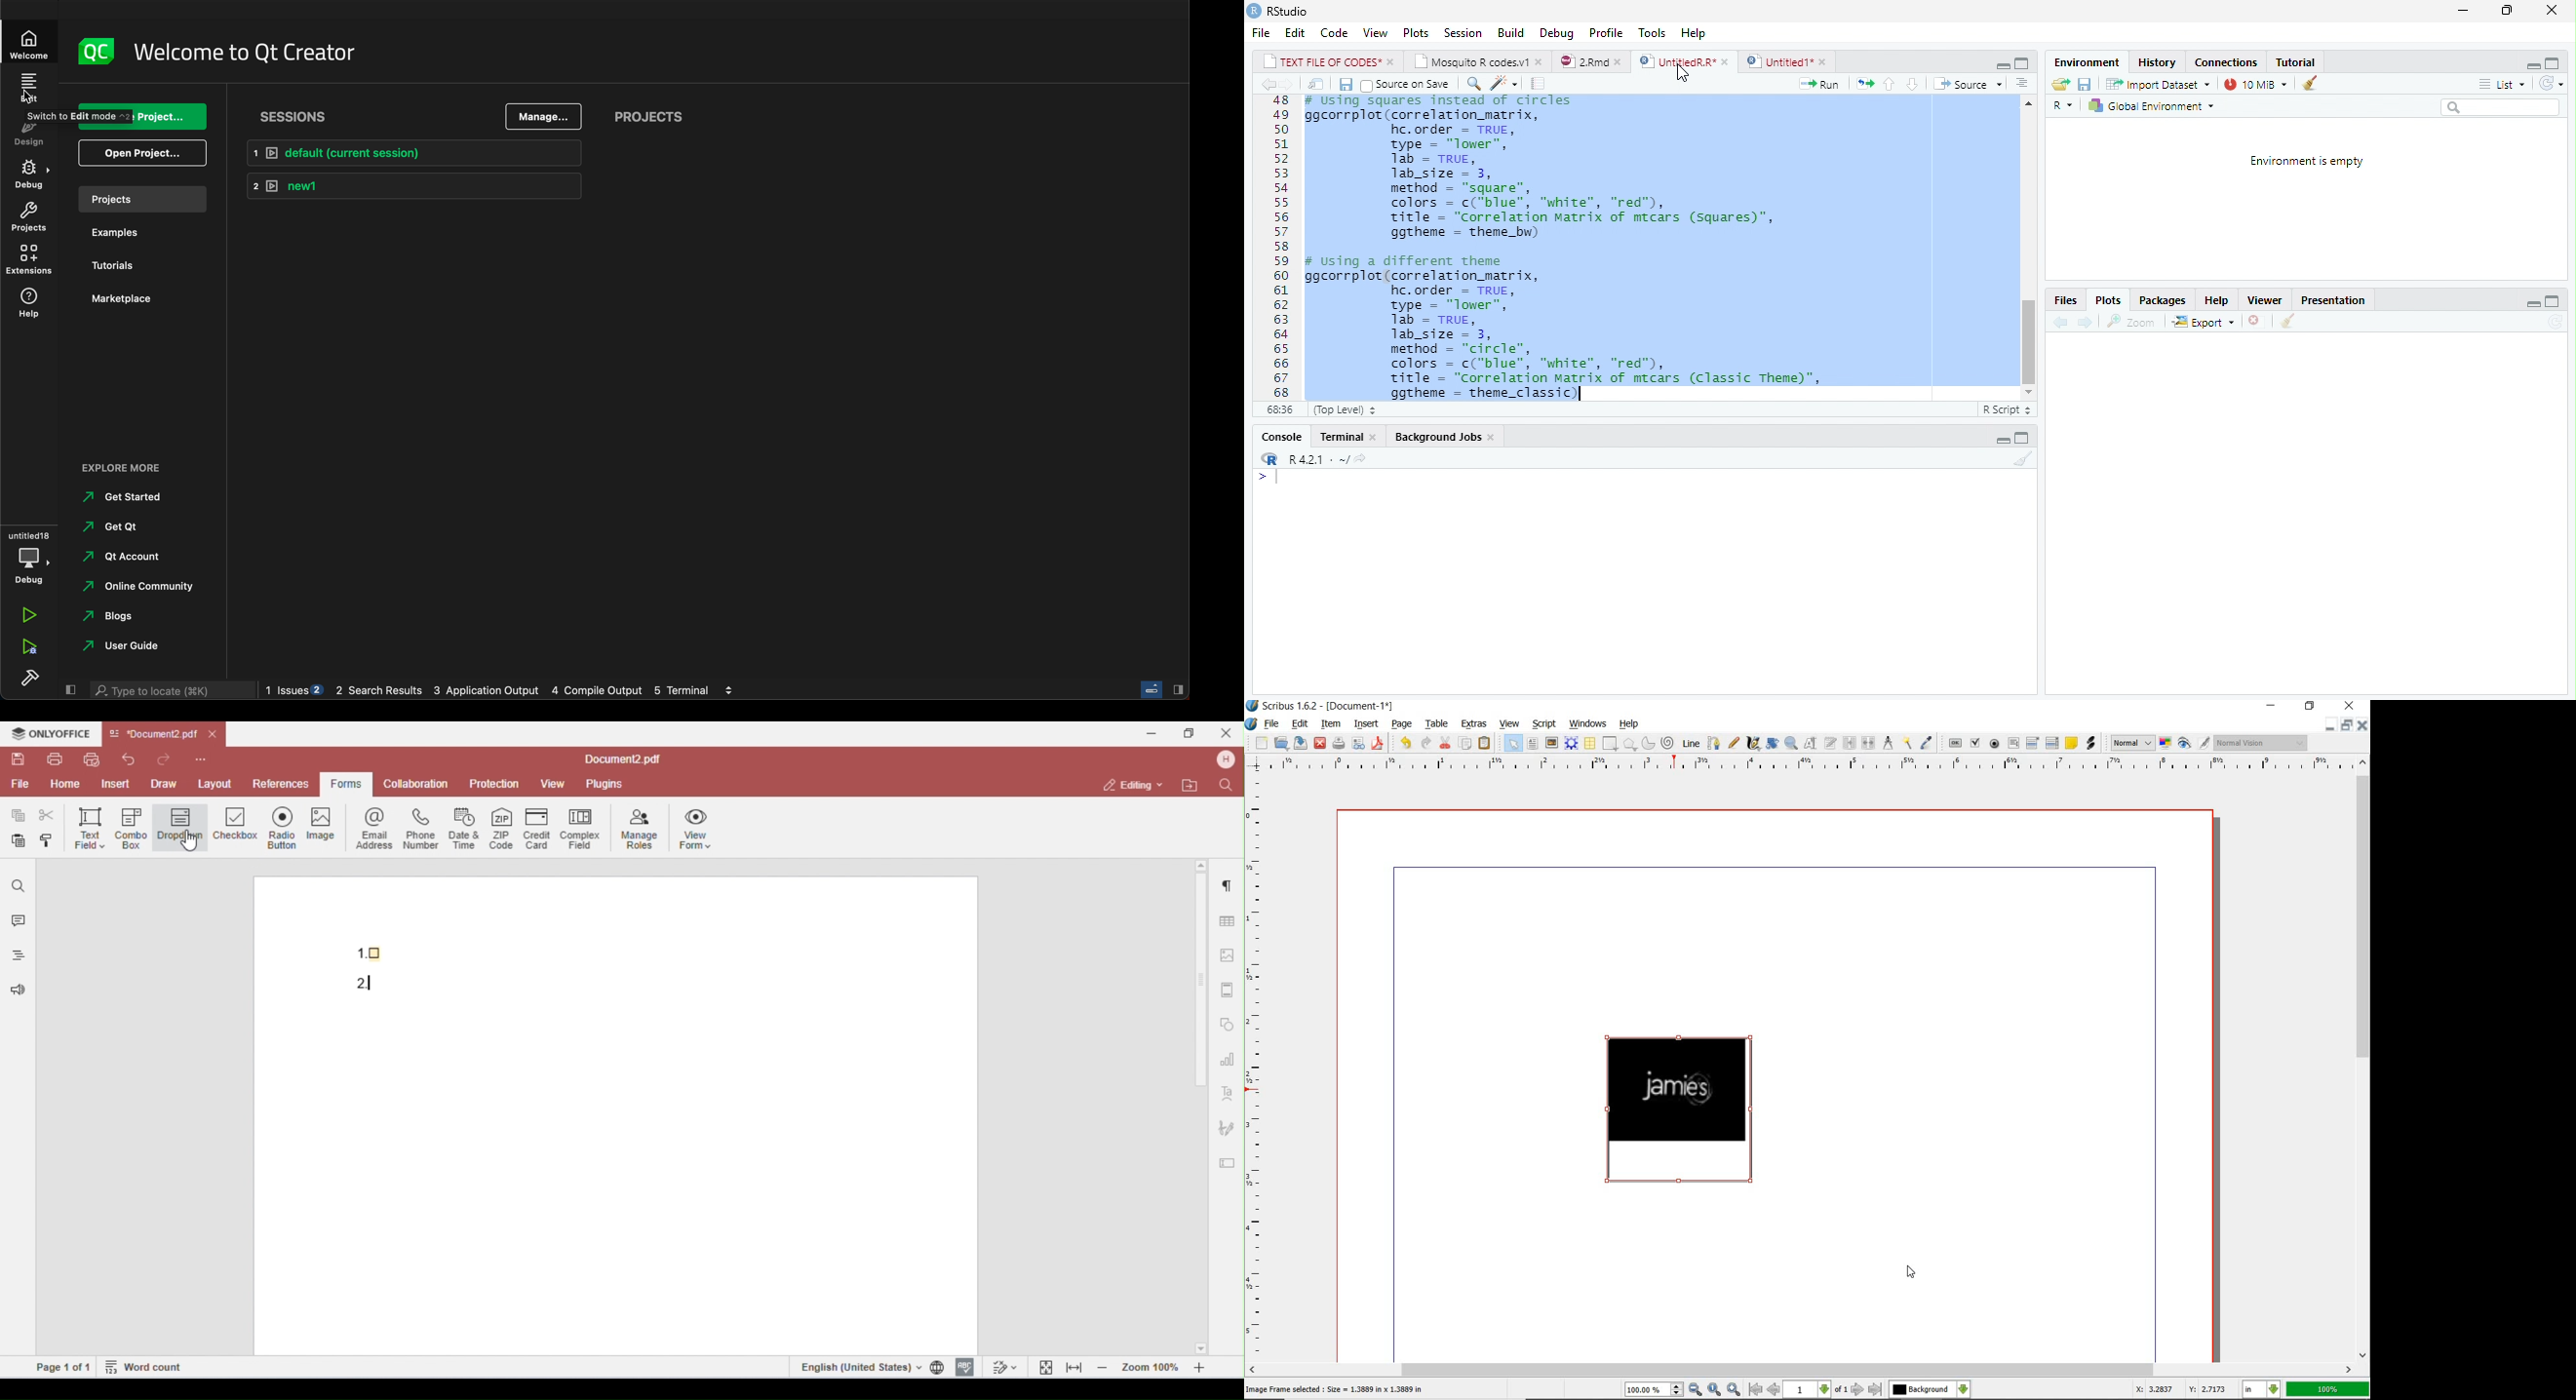 This screenshot has height=1400, width=2576. What do you see at coordinates (2533, 303) in the screenshot?
I see `hide r script` at bounding box center [2533, 303].